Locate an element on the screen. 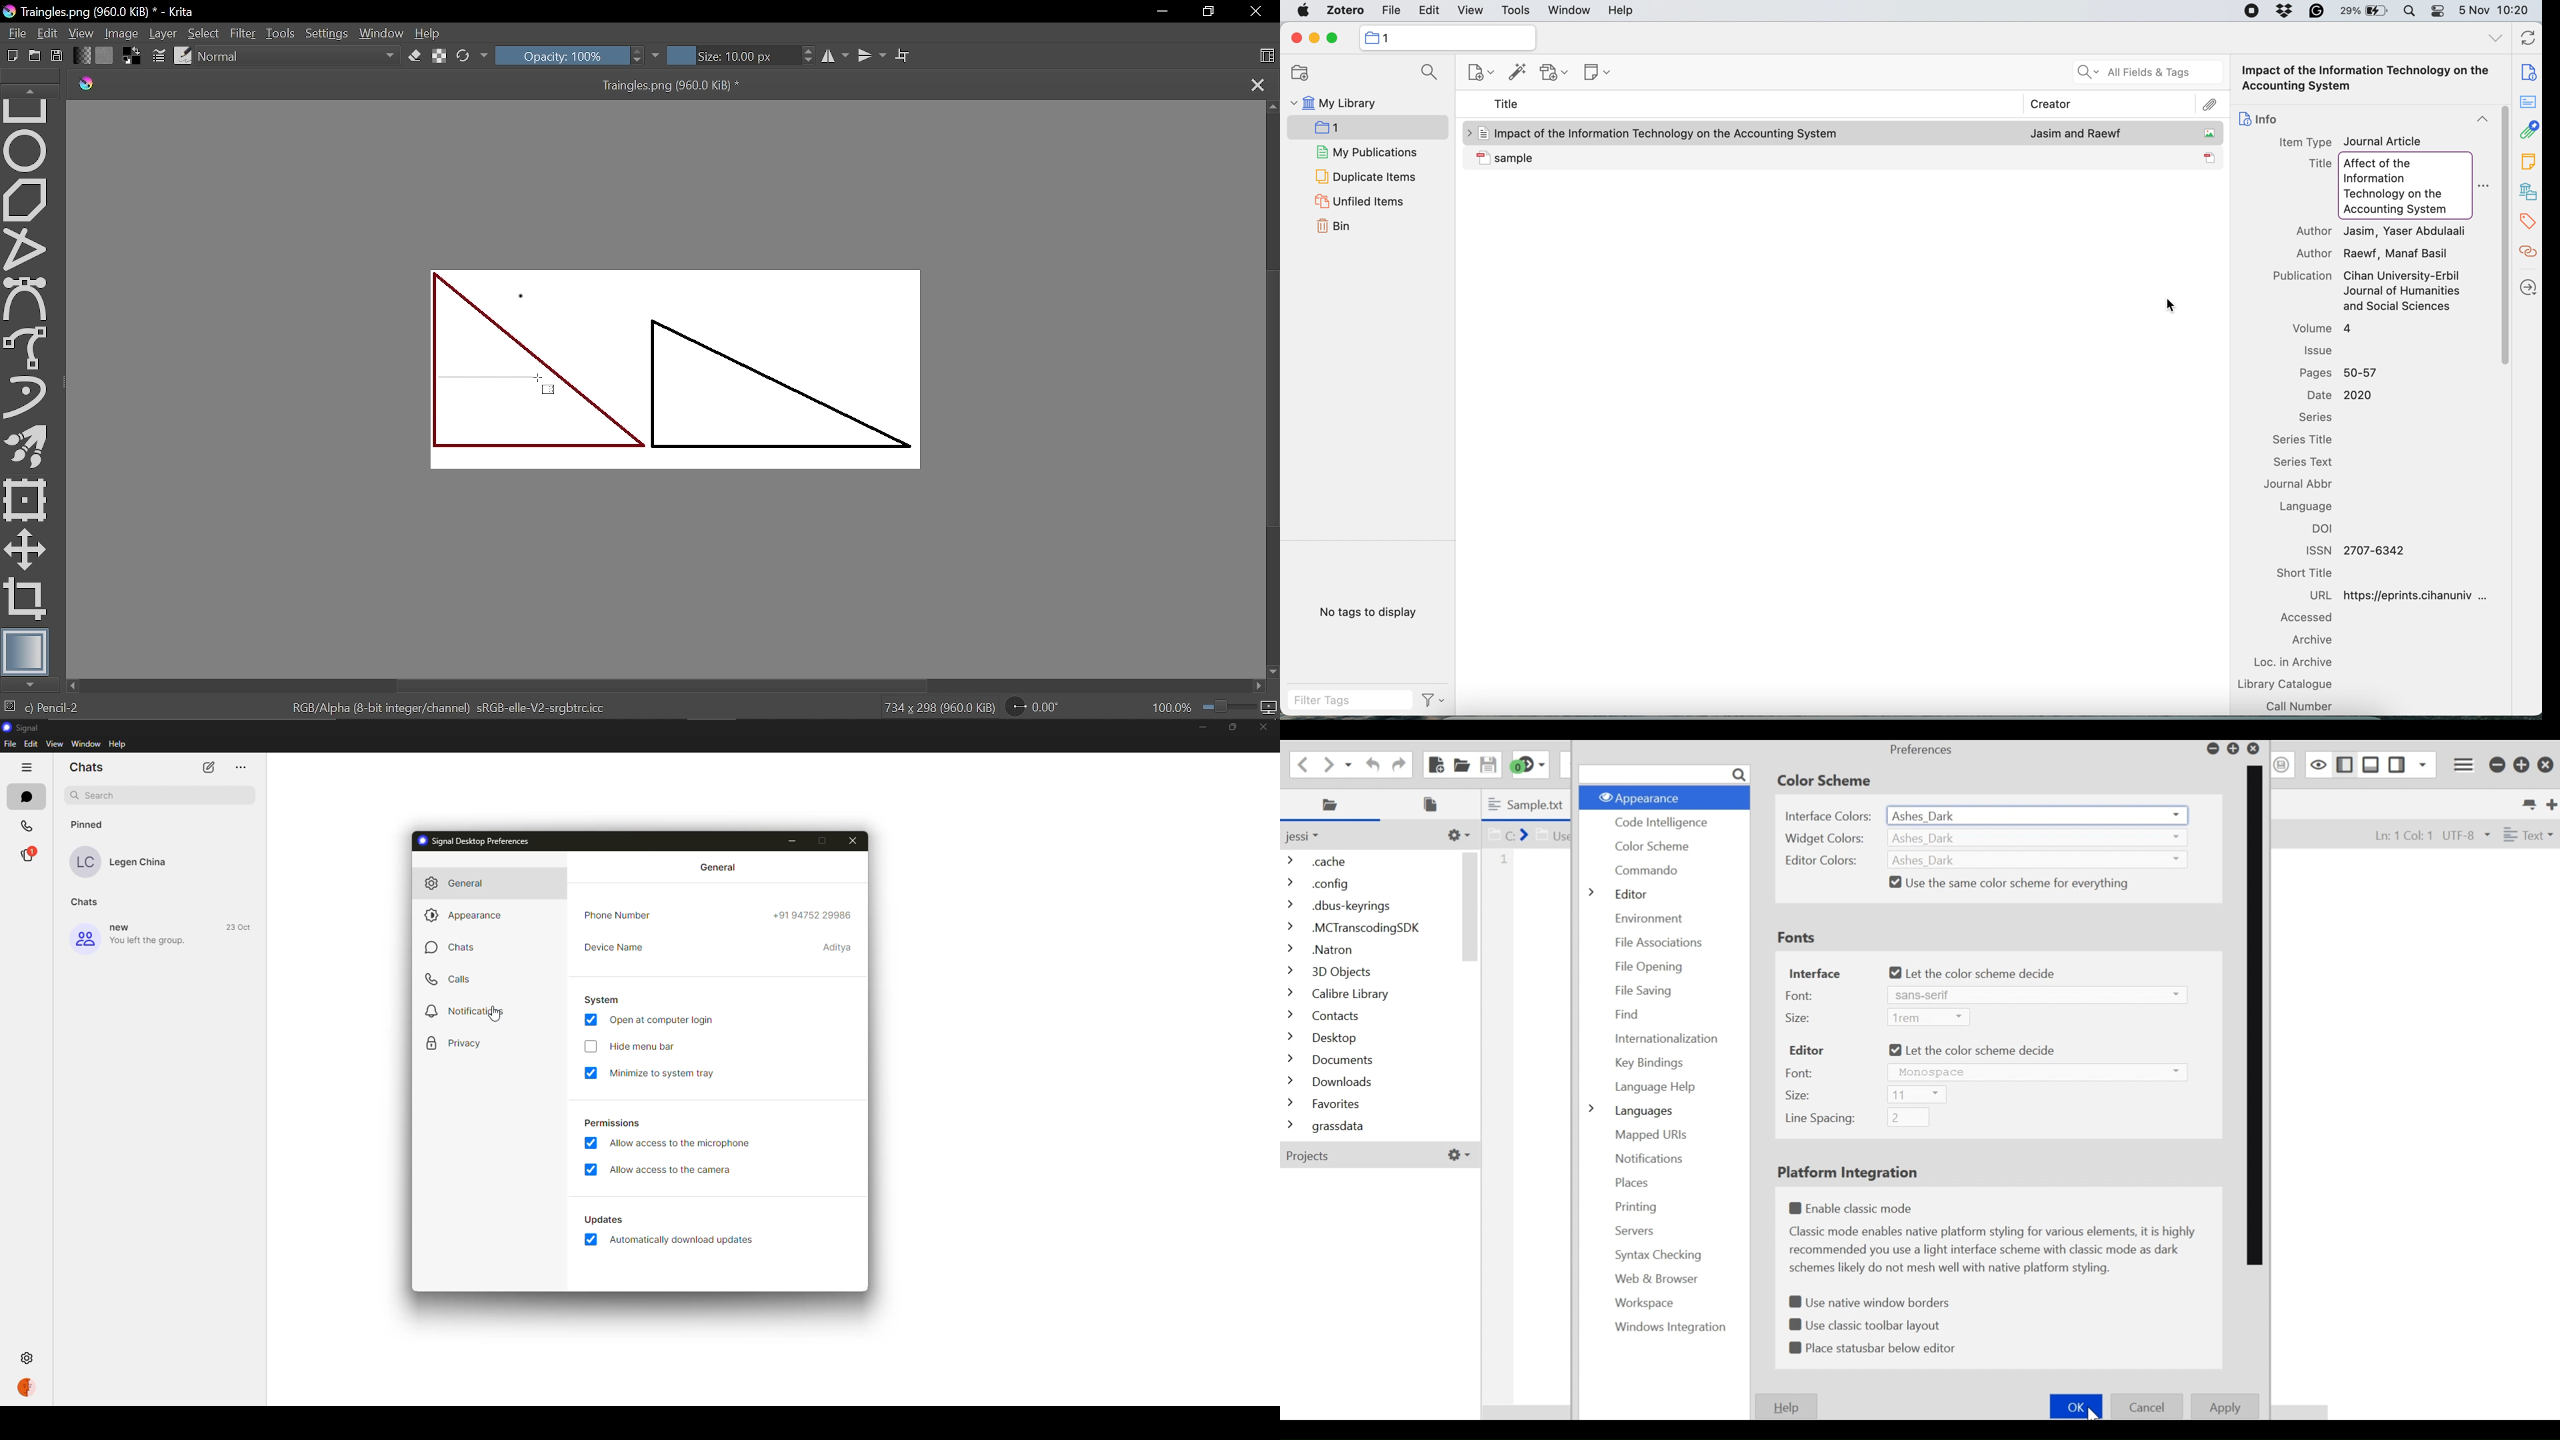  Wrap text tool is located at coordinates (904, 56).